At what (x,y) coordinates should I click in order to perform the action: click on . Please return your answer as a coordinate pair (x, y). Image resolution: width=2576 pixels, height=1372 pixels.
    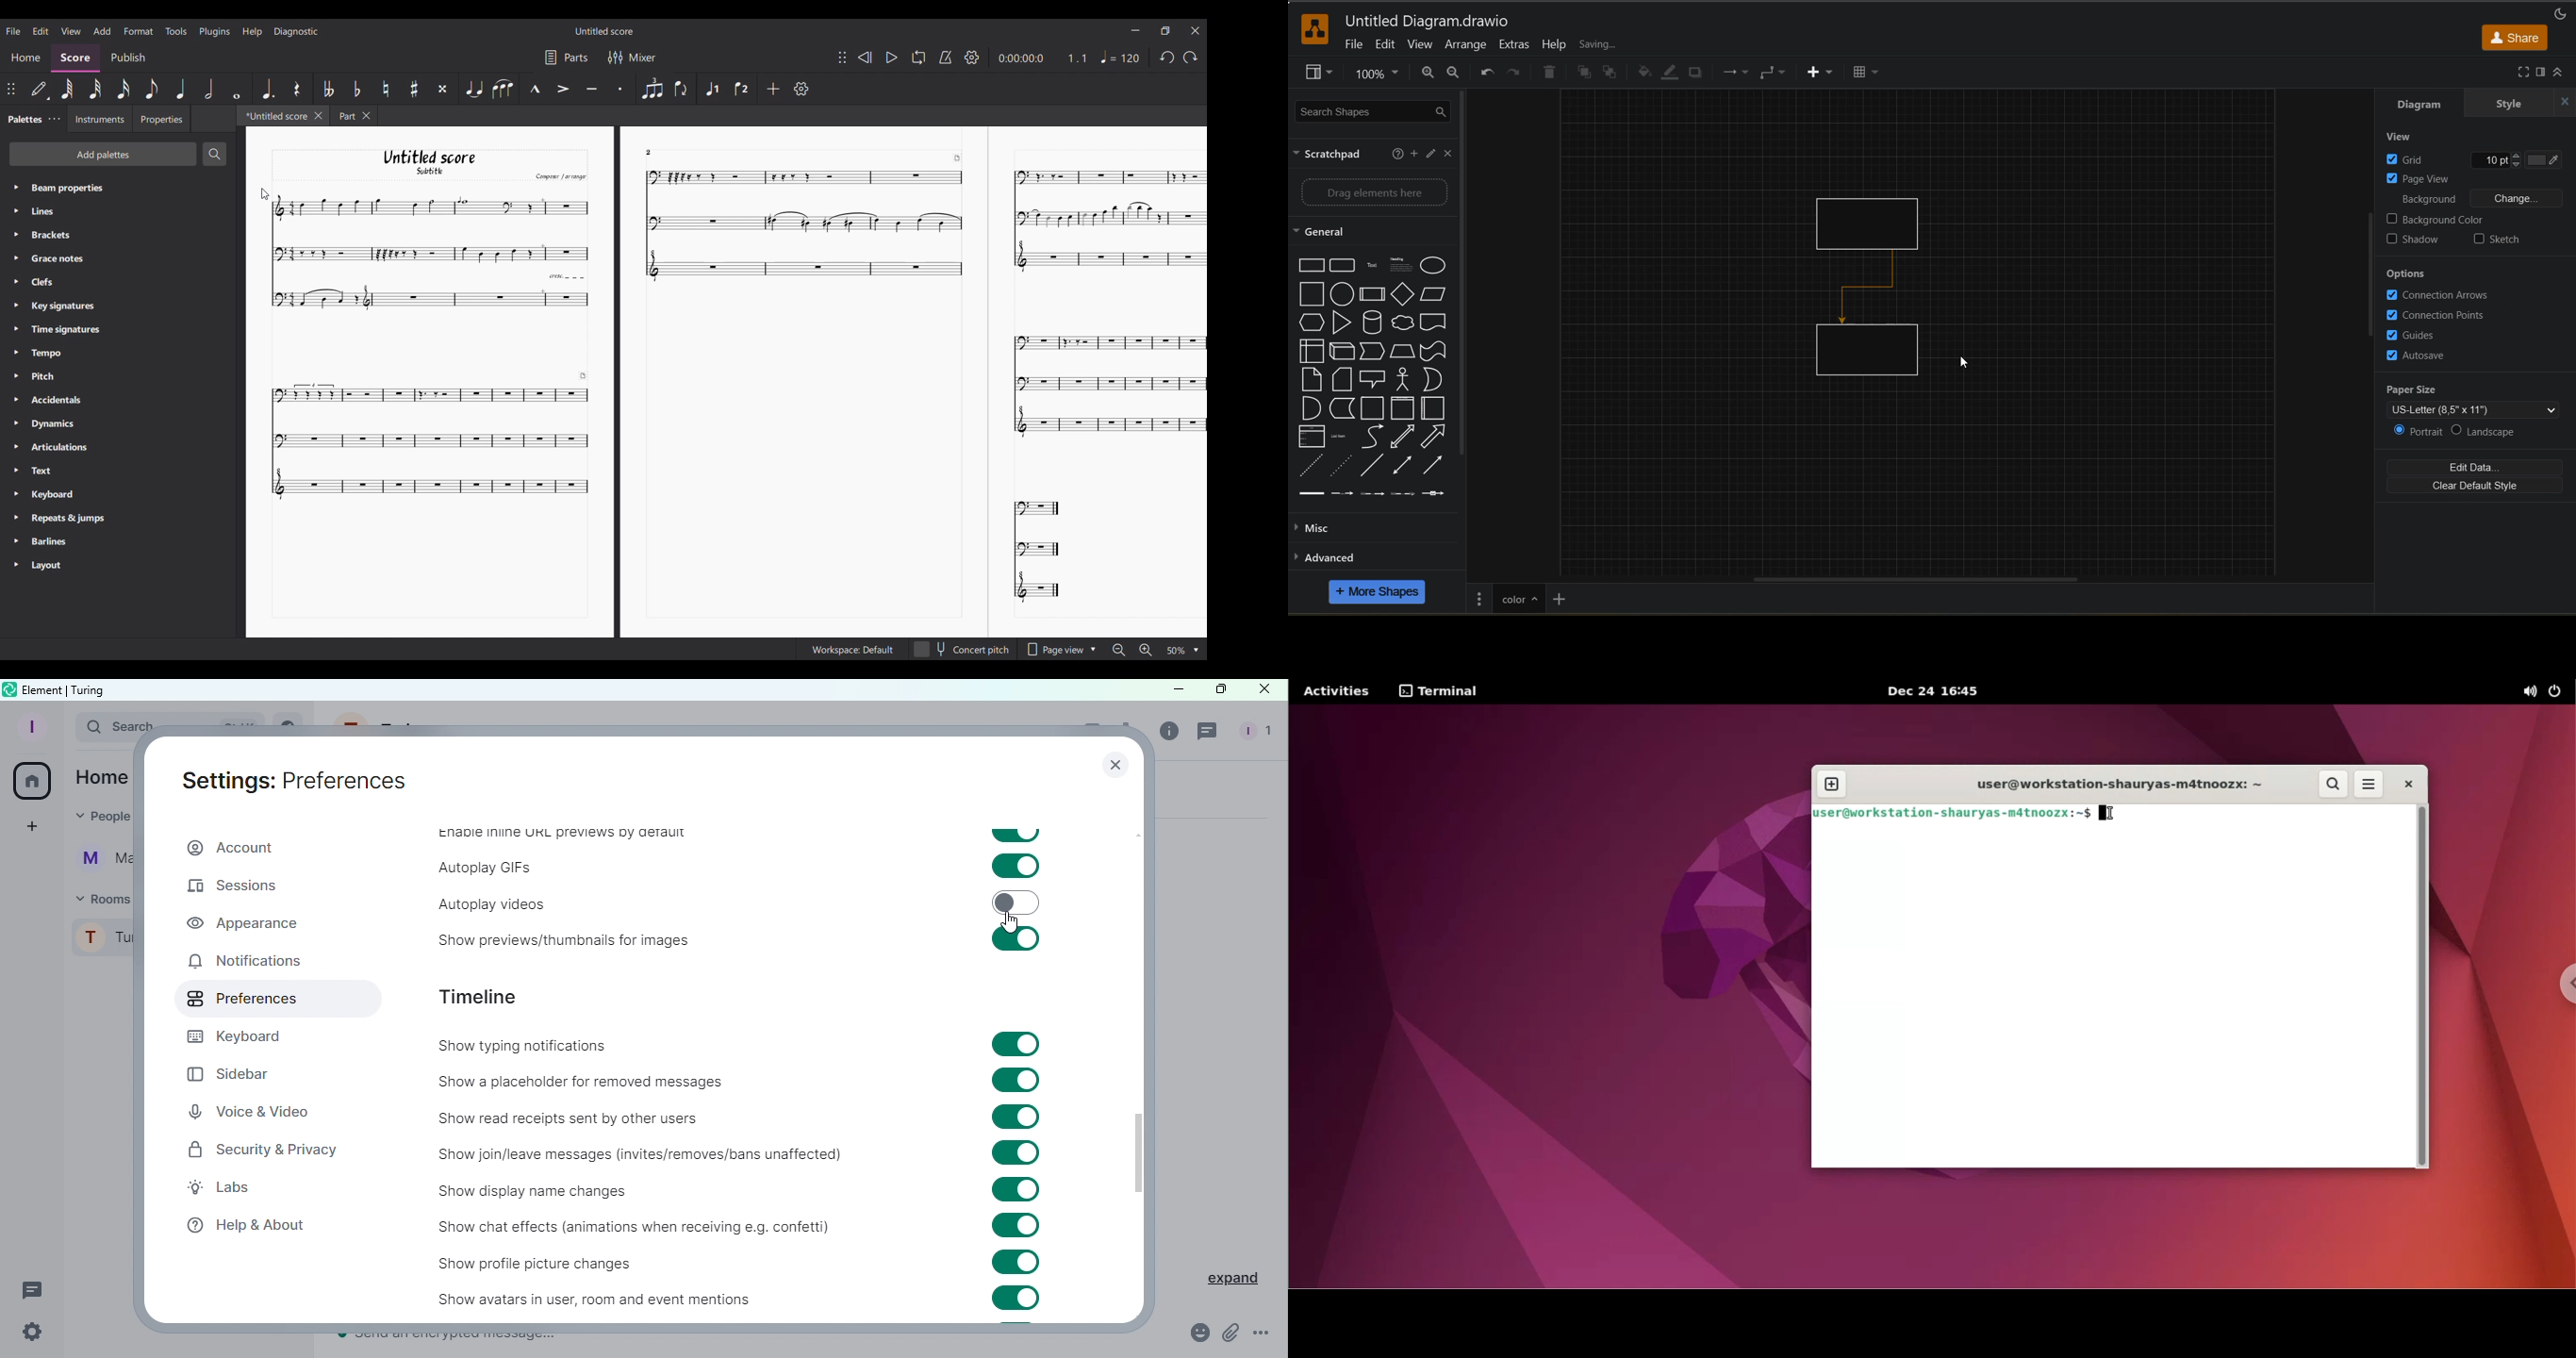
    Looking at the image, I should click on (14, 448).